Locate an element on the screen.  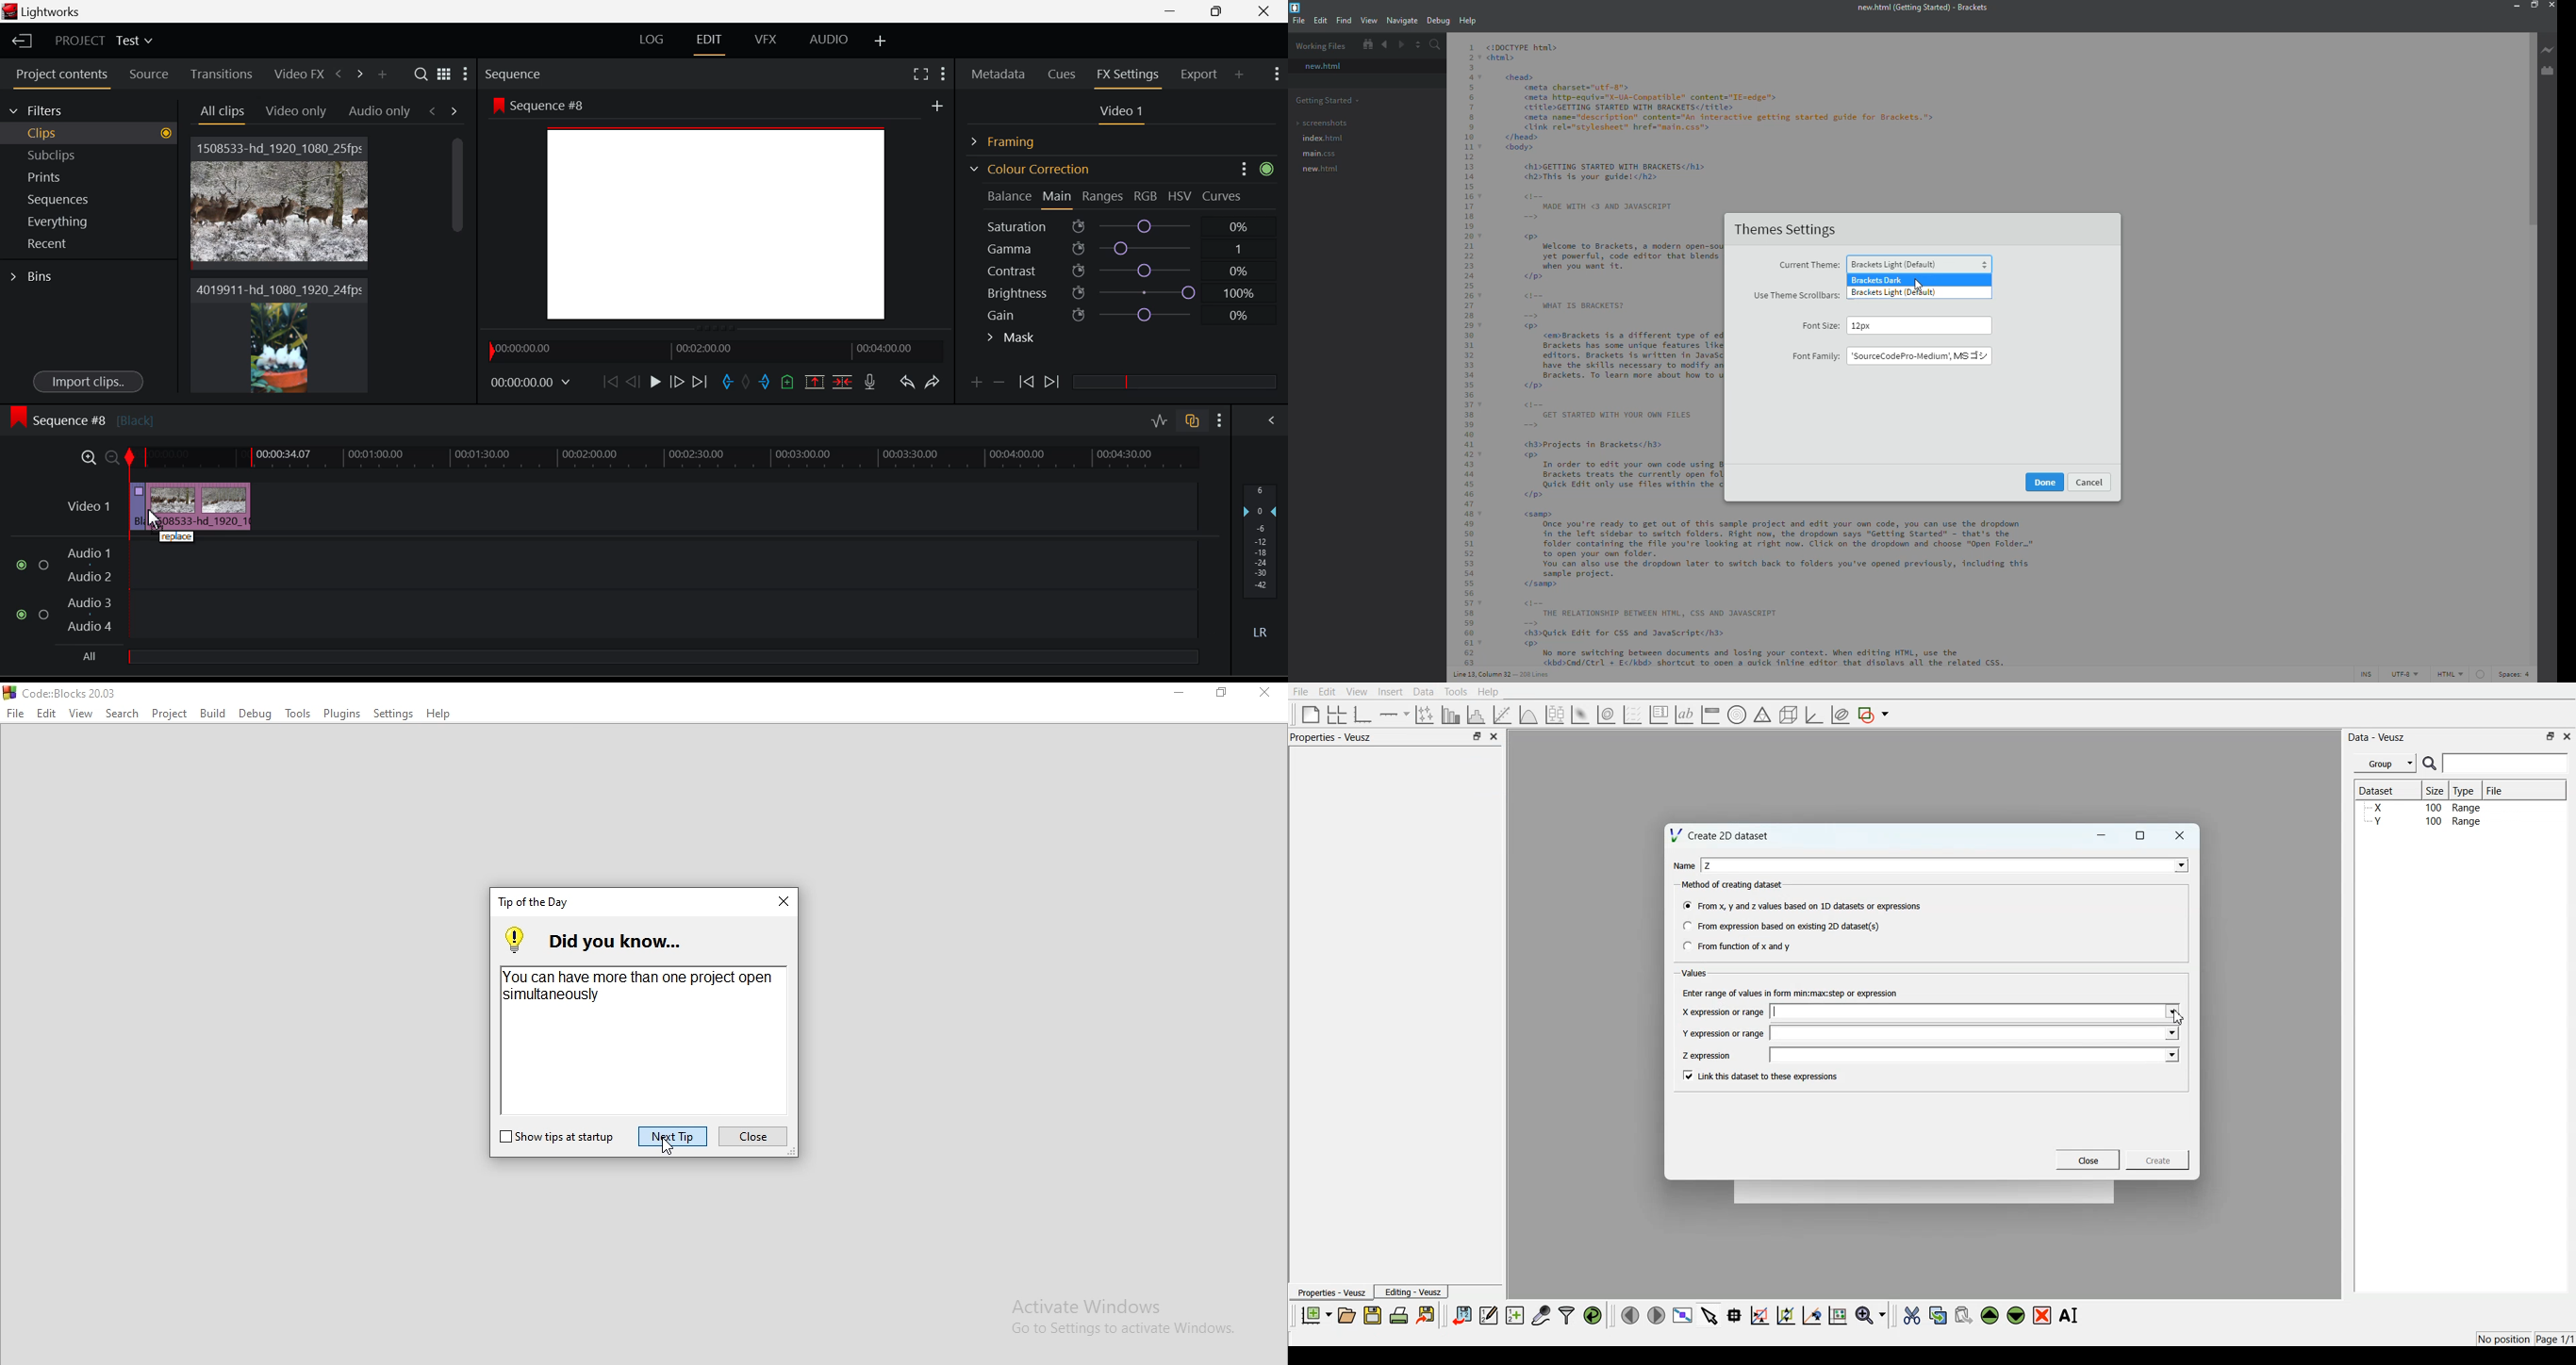
live preview is located at coordinates (2549, 49).